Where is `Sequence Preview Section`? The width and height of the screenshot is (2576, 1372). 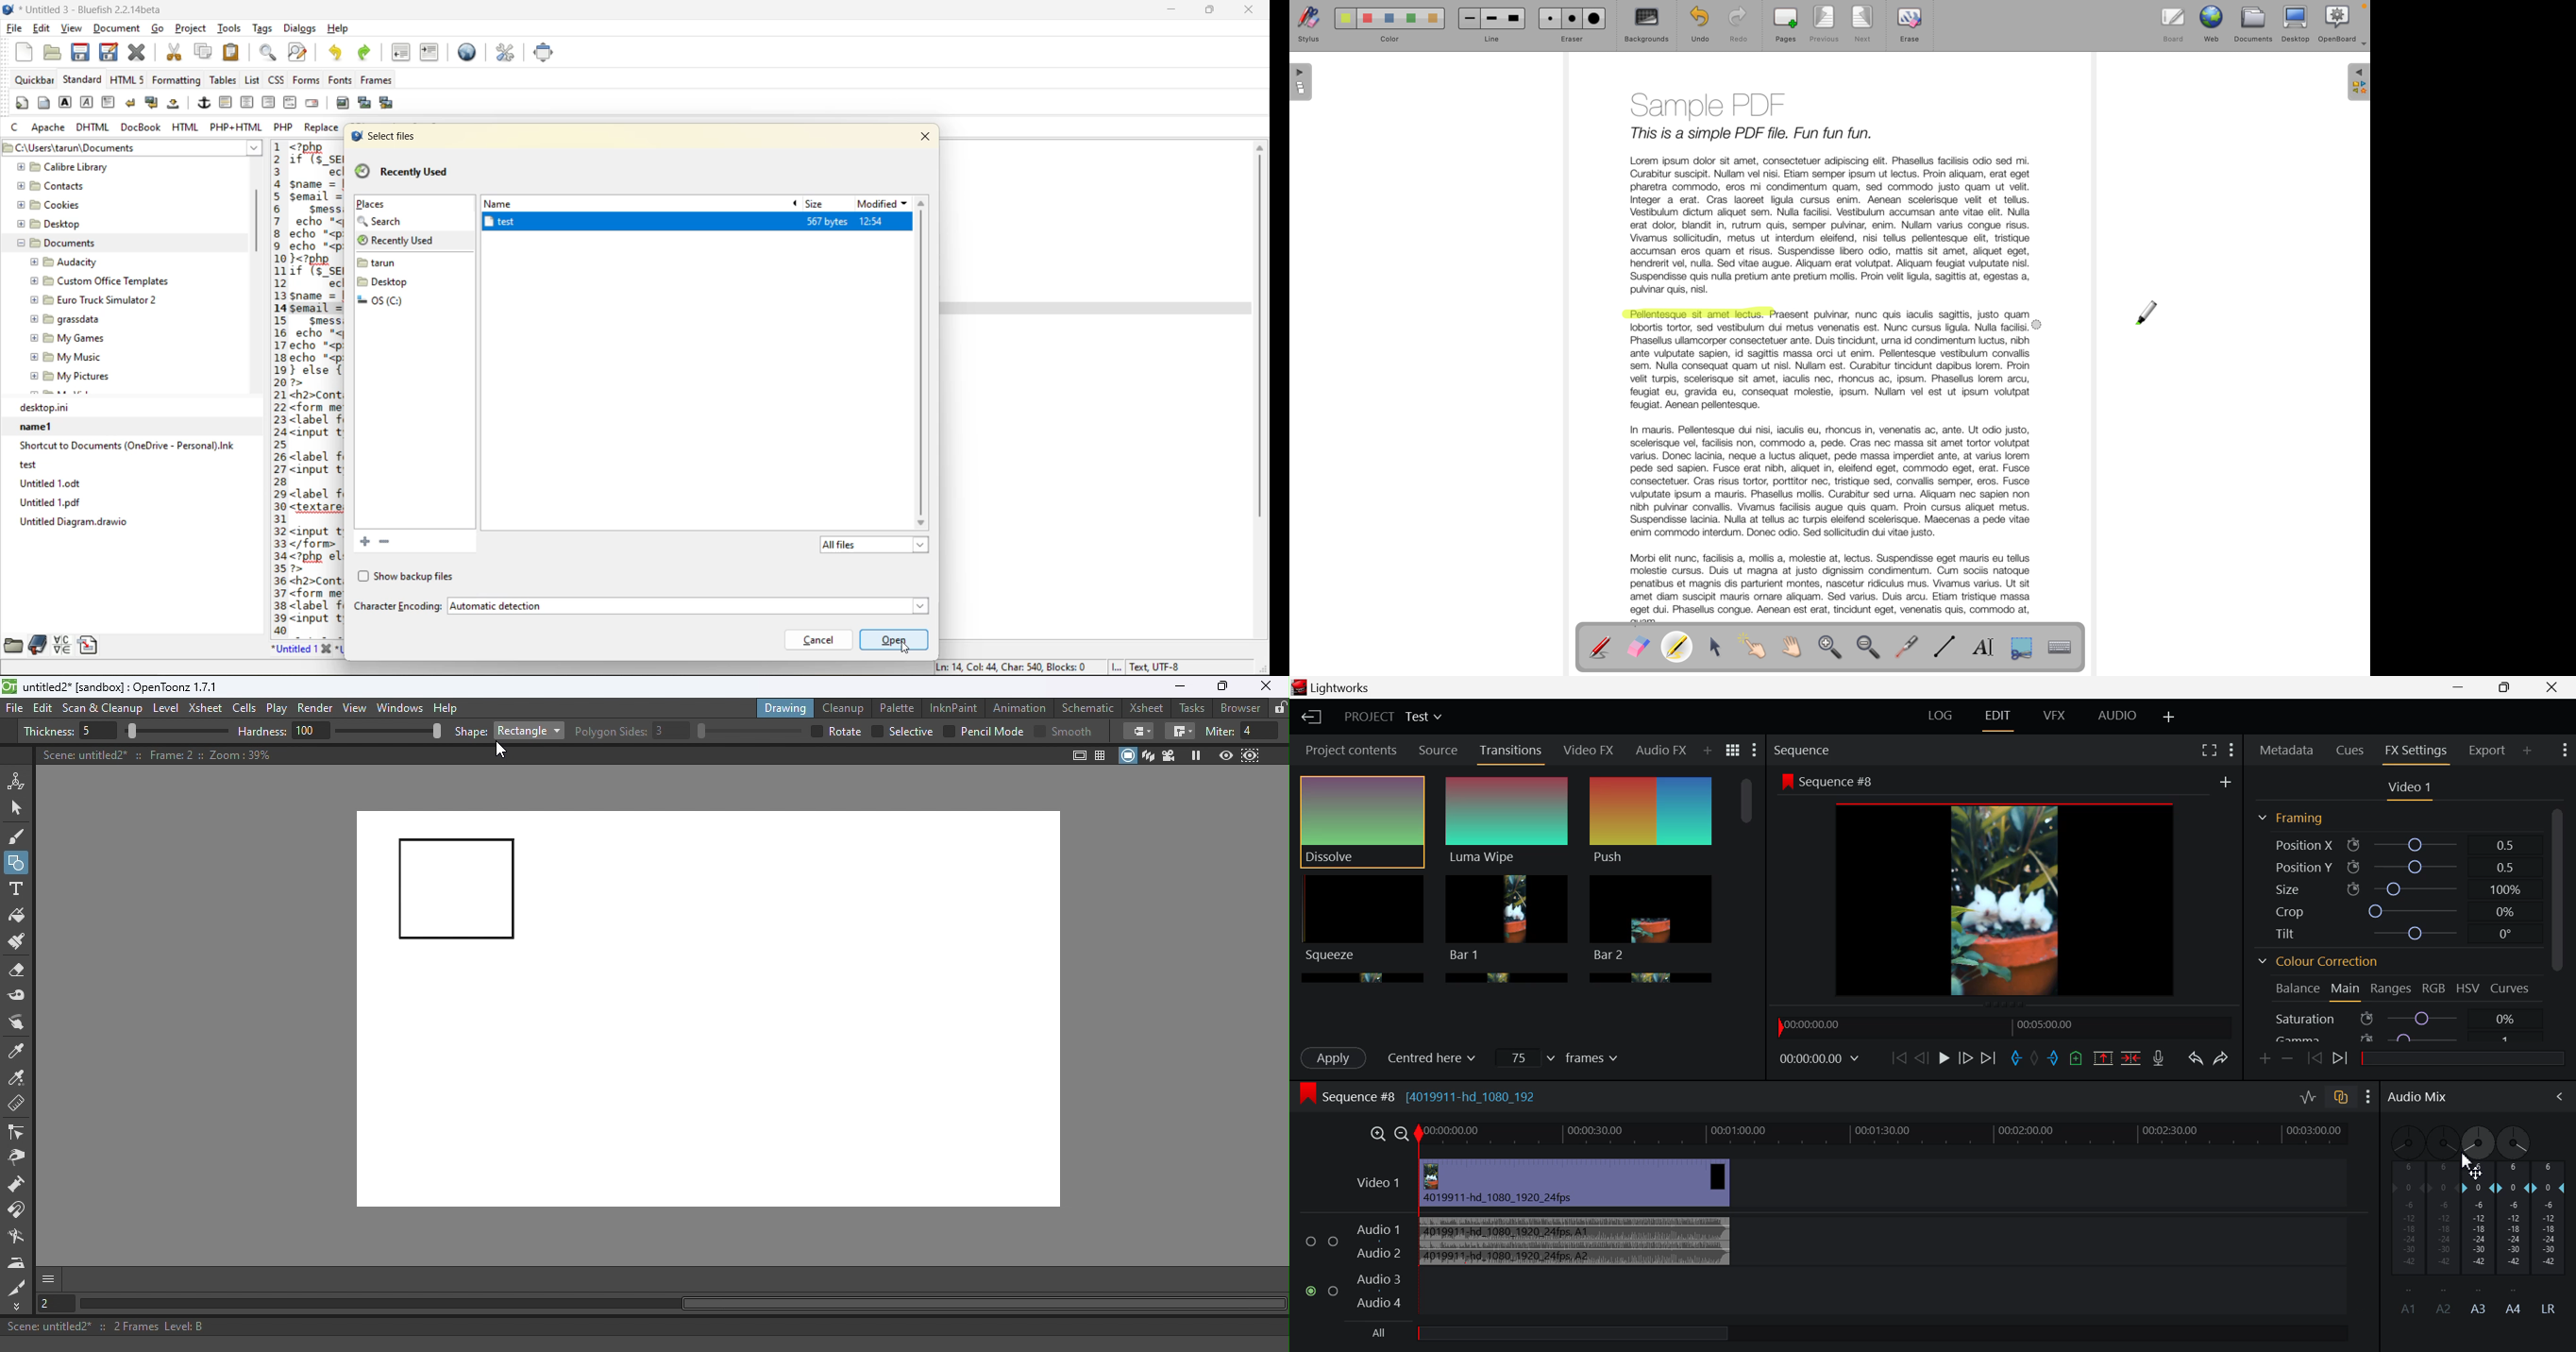
Sequence Preview Section is located at coordinates (1805, 750).